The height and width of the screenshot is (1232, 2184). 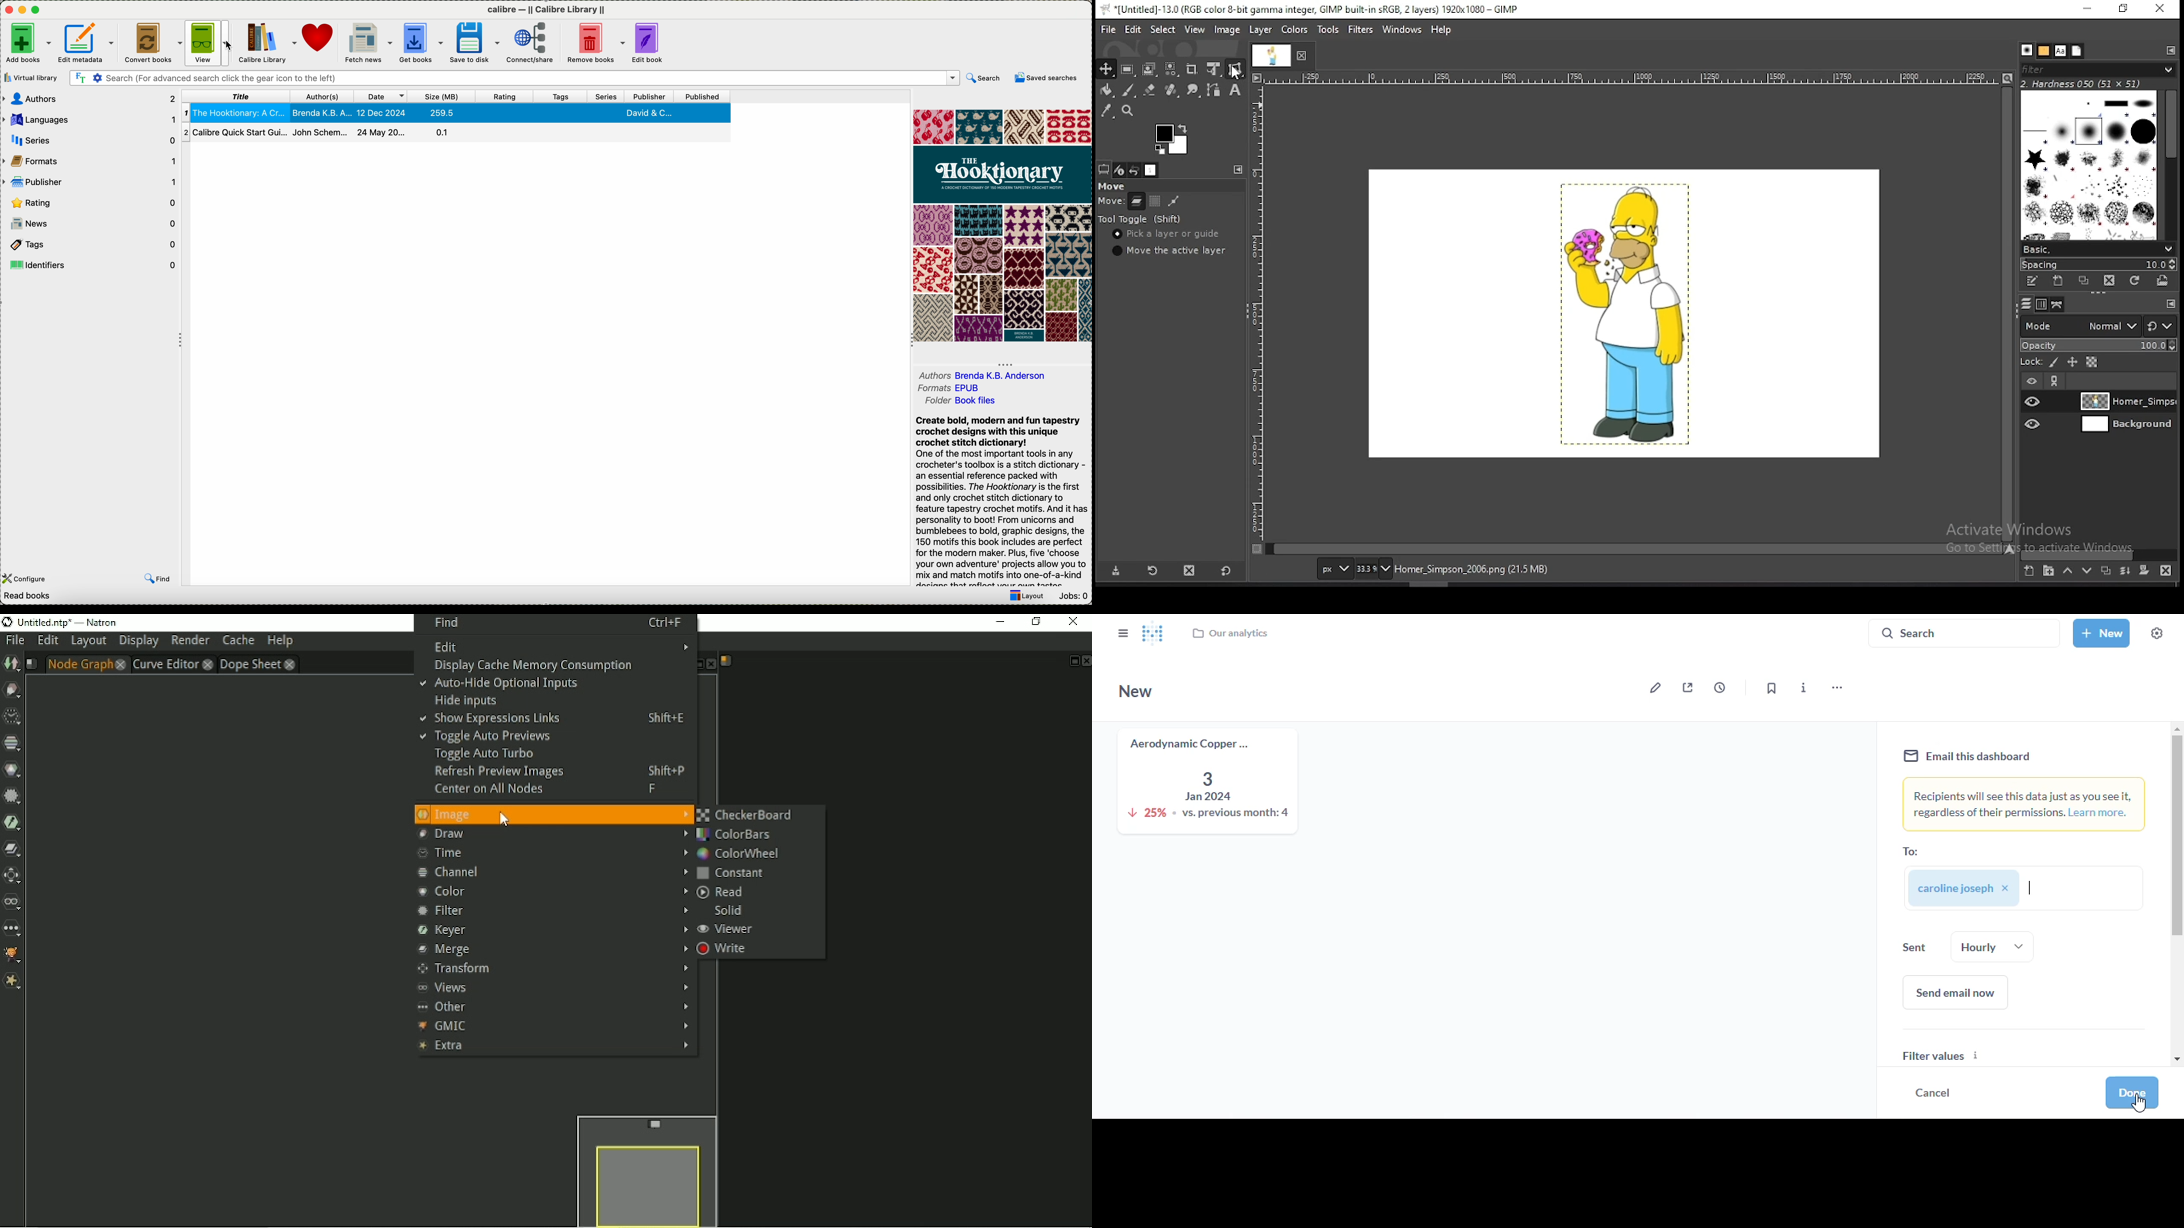 What do you see at coordinates (1001, 226) in the screenshot?
I see `book cover preview` at bounding box center [1001, 226].